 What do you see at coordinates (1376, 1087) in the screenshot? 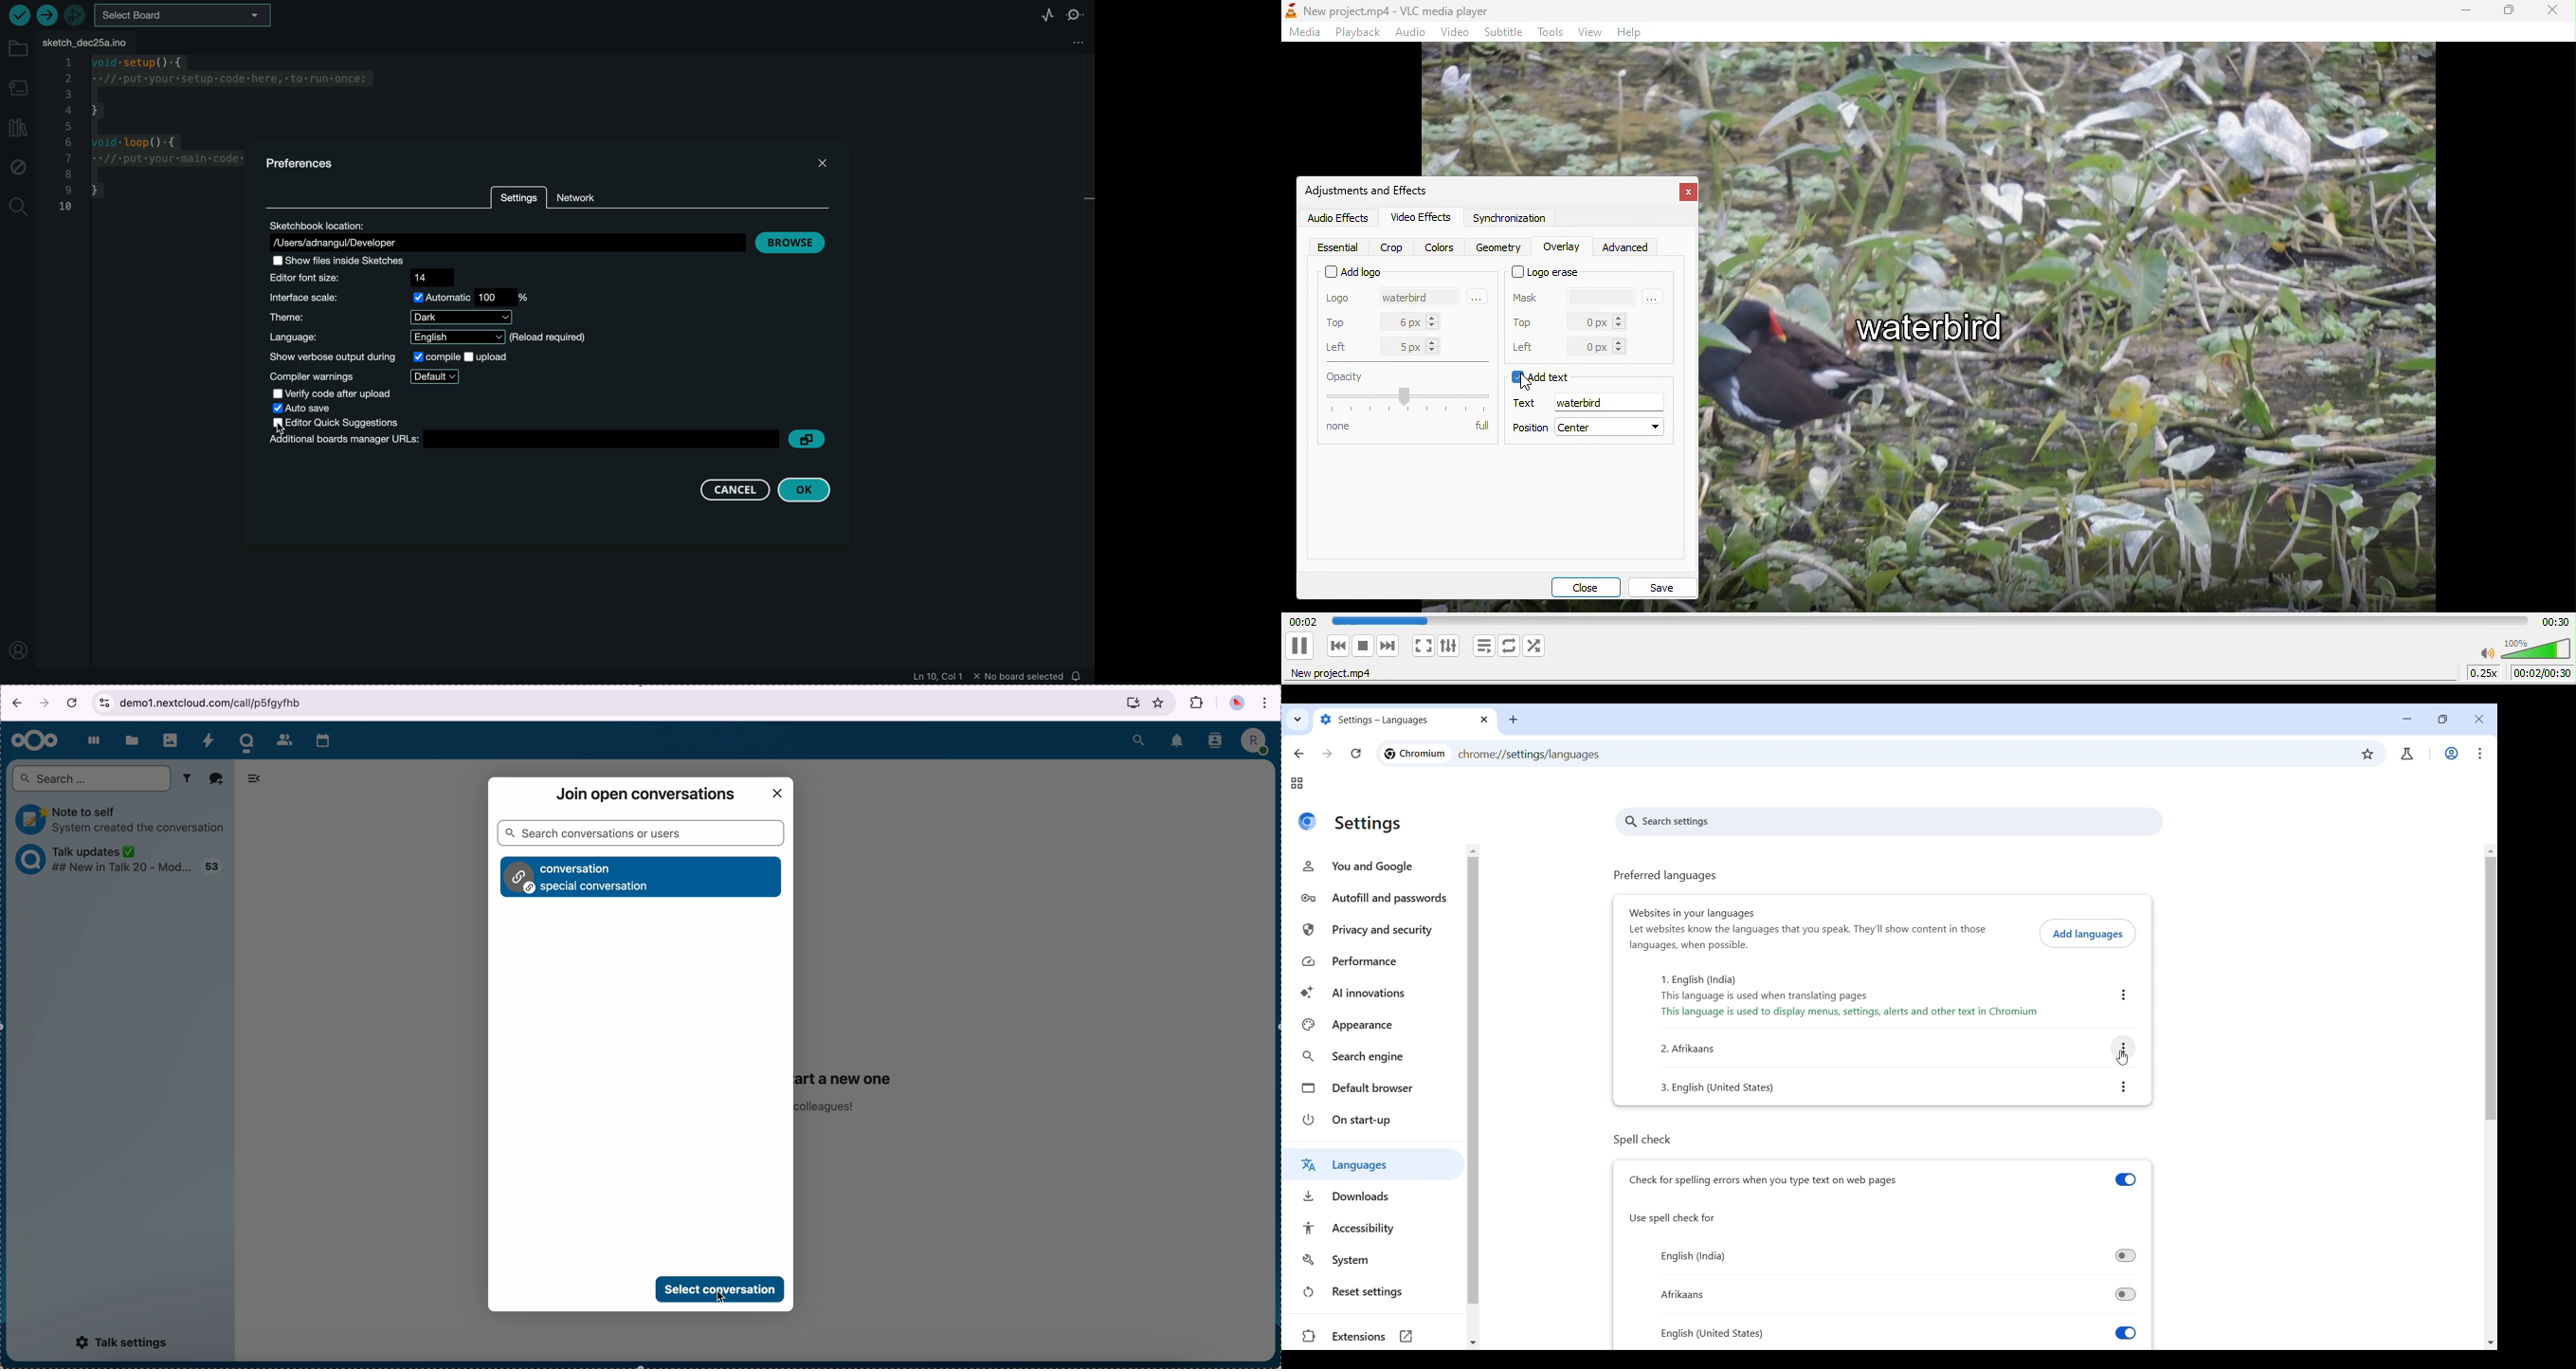
I see `Default browser` at bounding box center [1376, 1087].